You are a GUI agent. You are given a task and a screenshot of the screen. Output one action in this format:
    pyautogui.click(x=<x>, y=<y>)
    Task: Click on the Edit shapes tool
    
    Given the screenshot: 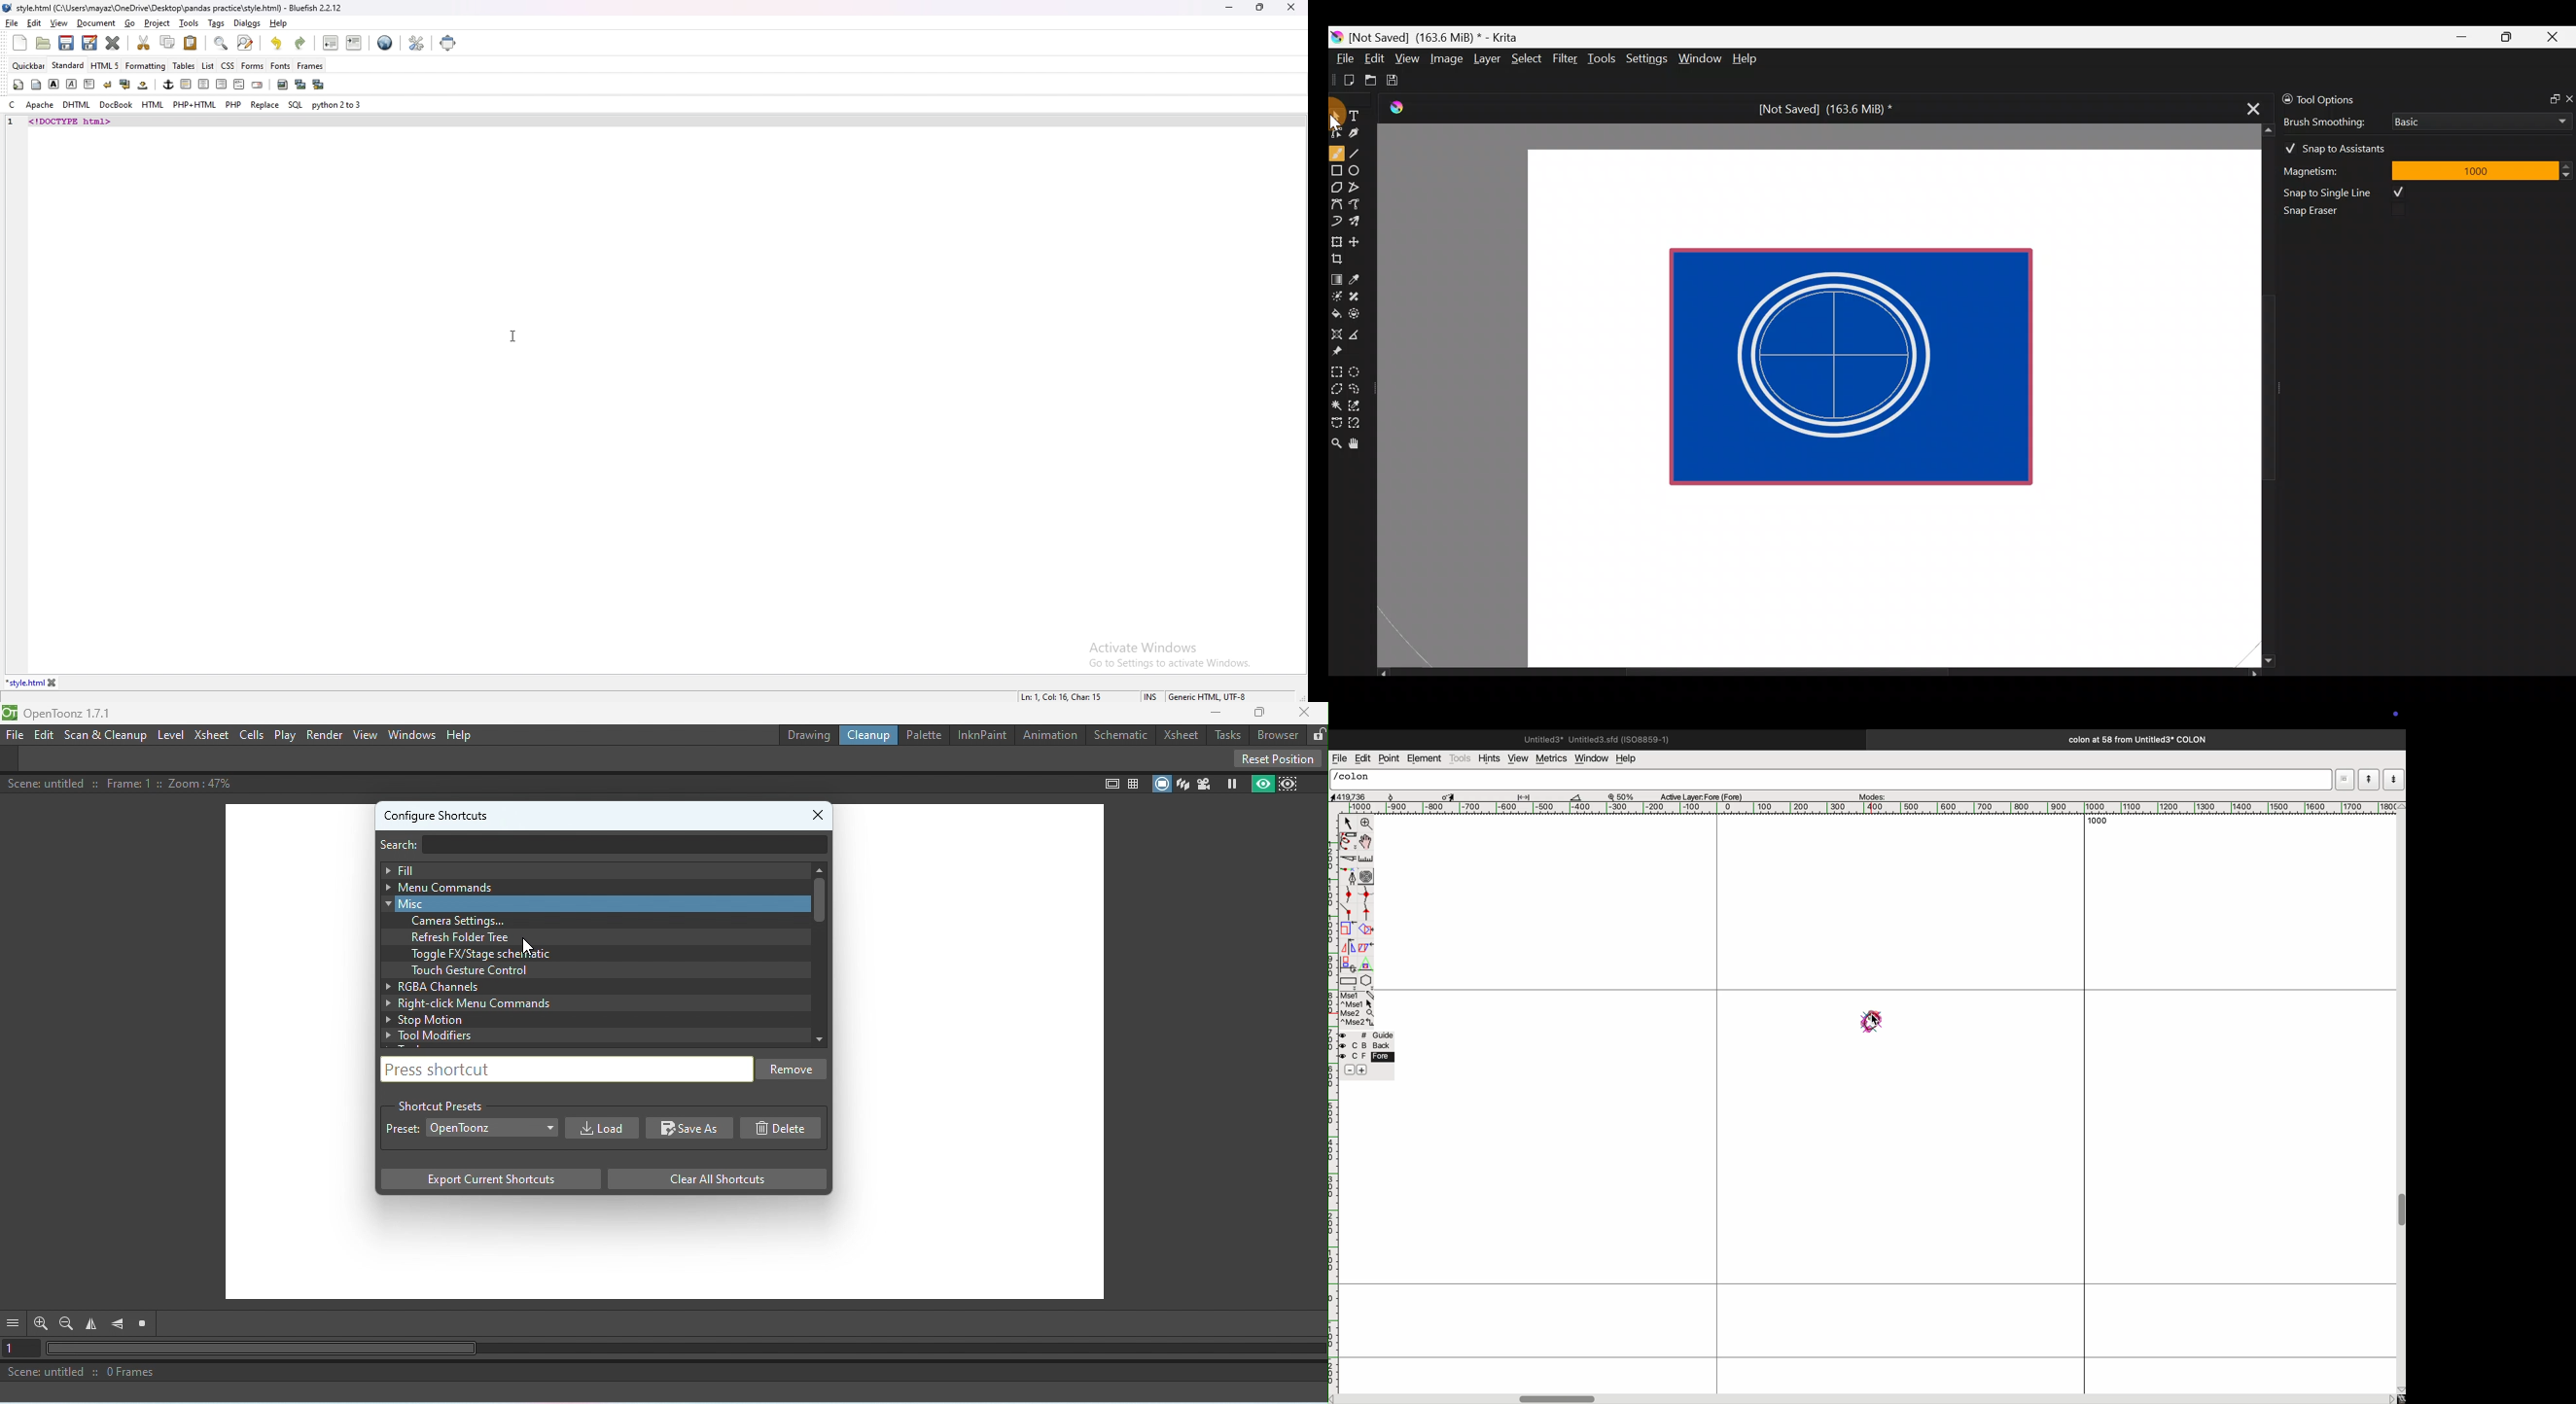 What is the action you would take?
    pyautogui.click(x=1337, y=132)
    